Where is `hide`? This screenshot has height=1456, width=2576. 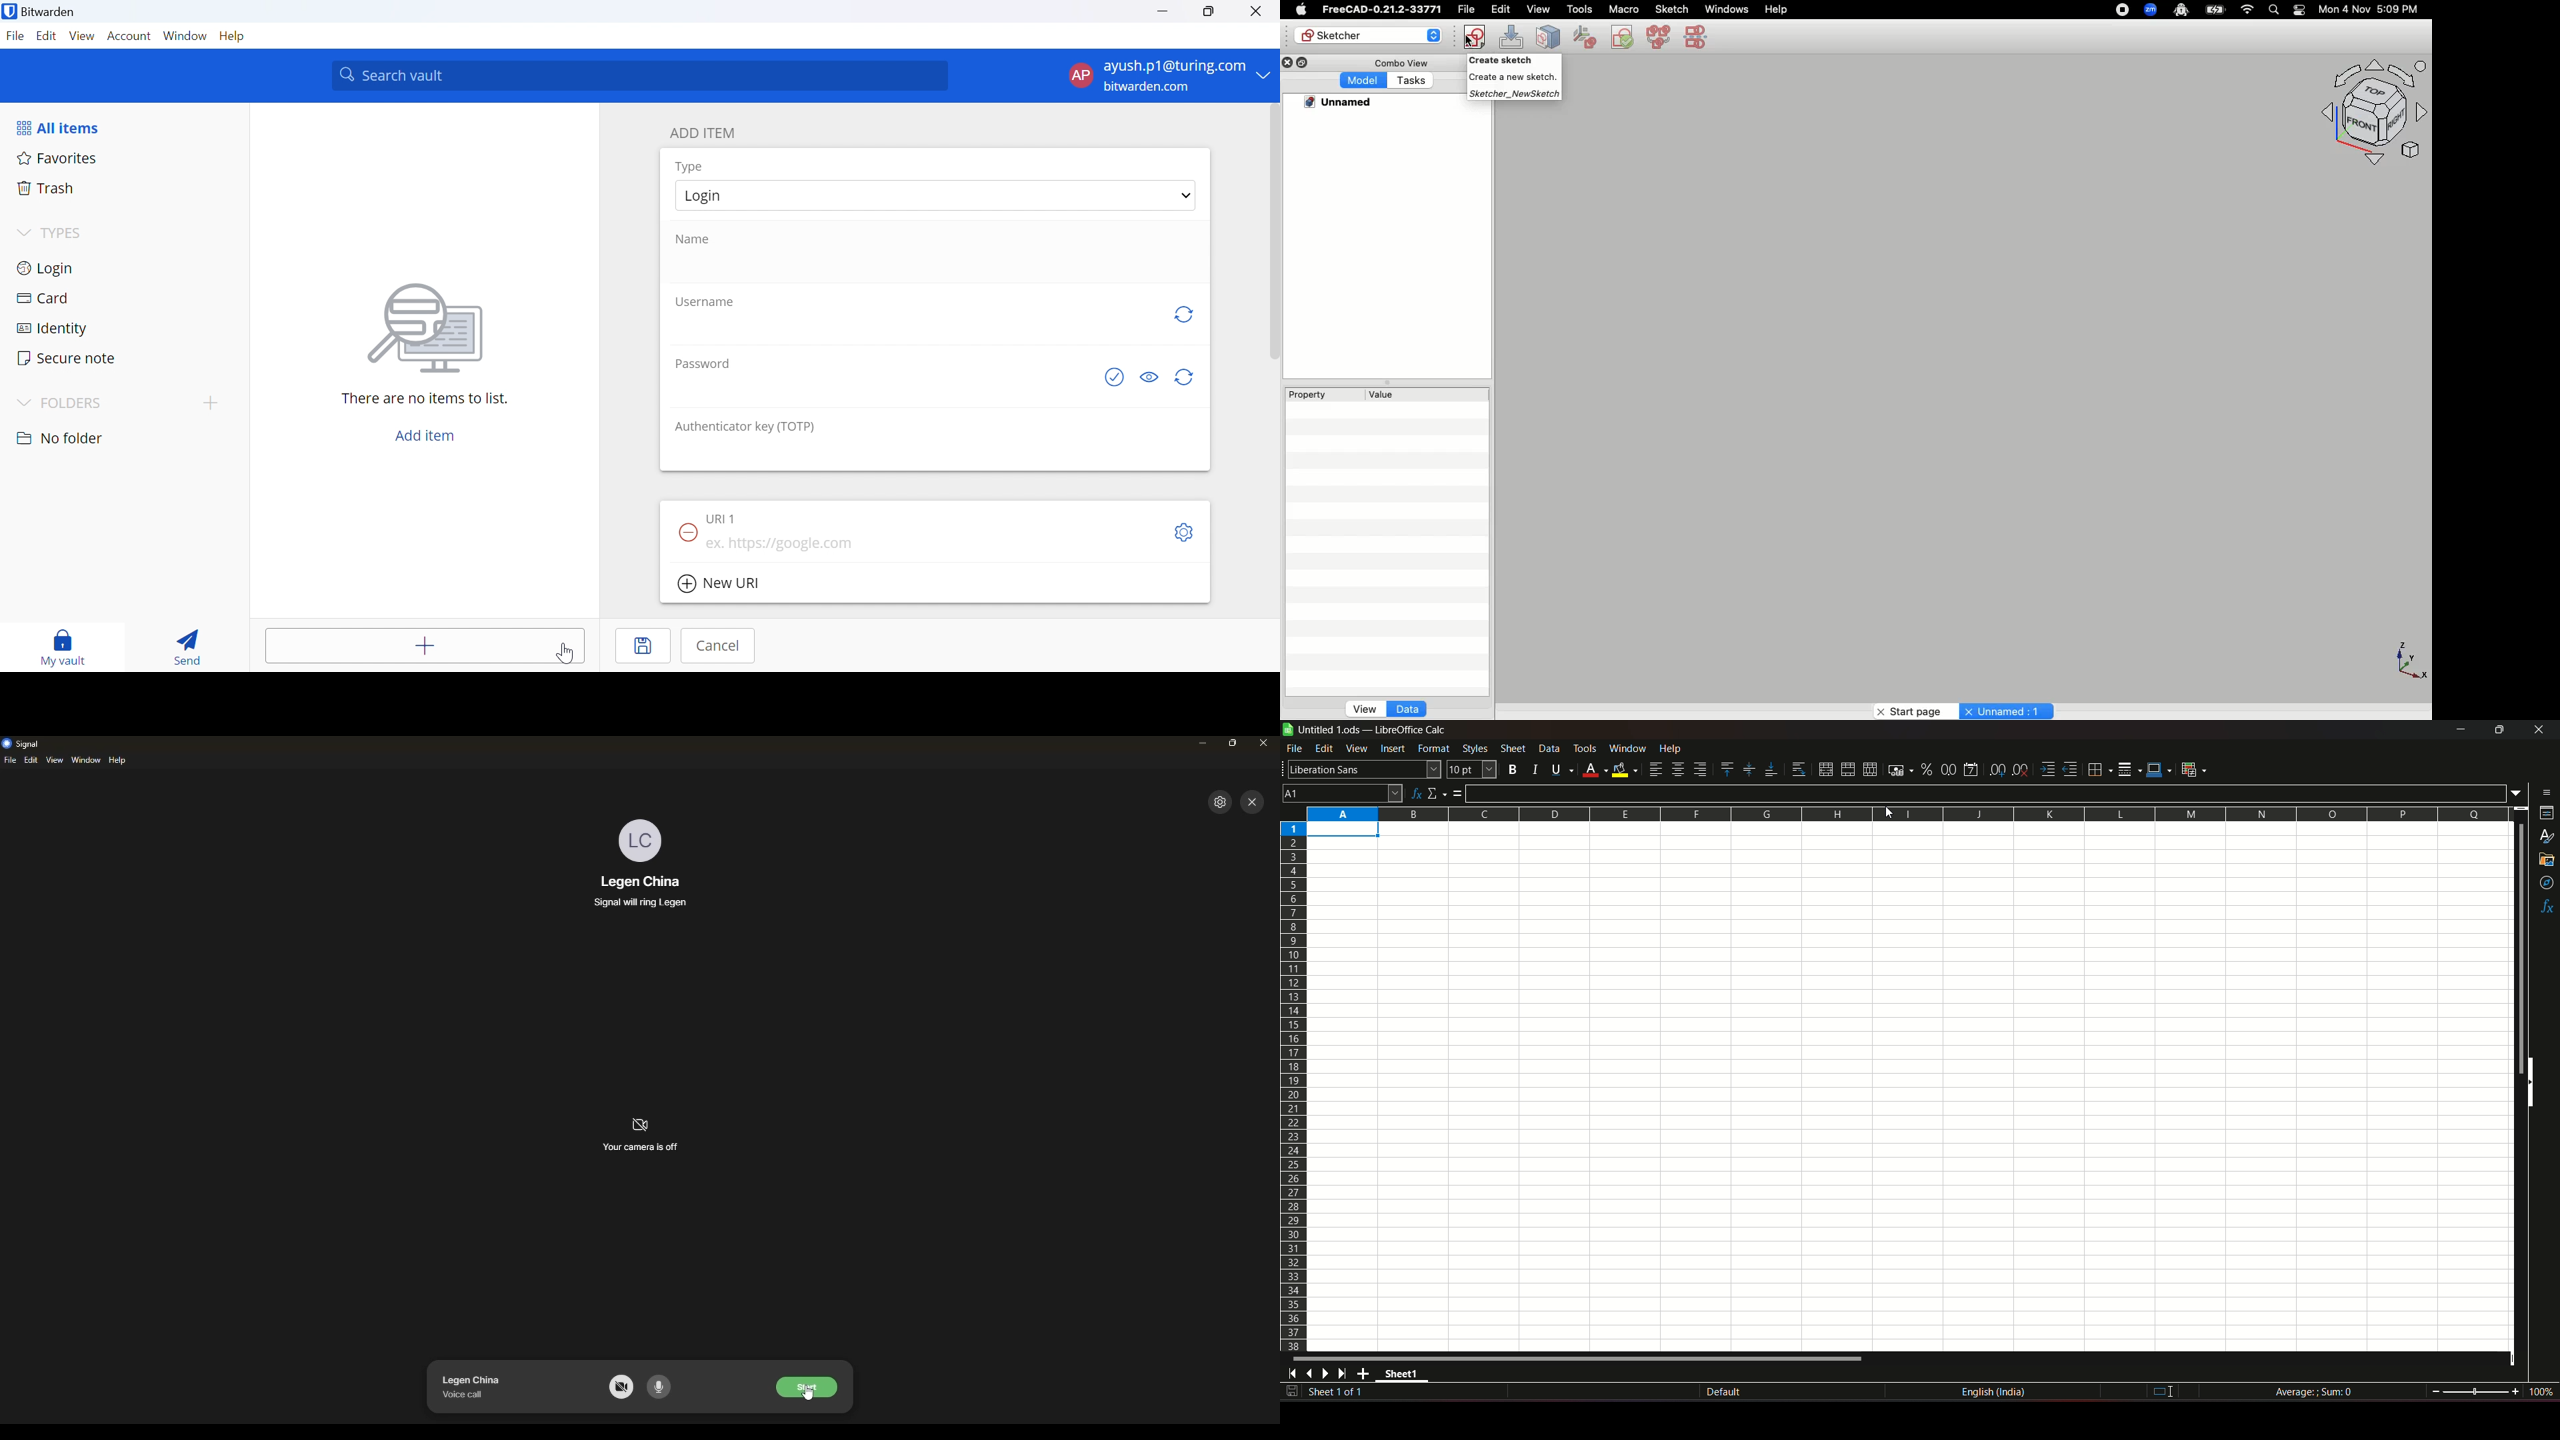
hide is located at coordinates (2533, 1085).